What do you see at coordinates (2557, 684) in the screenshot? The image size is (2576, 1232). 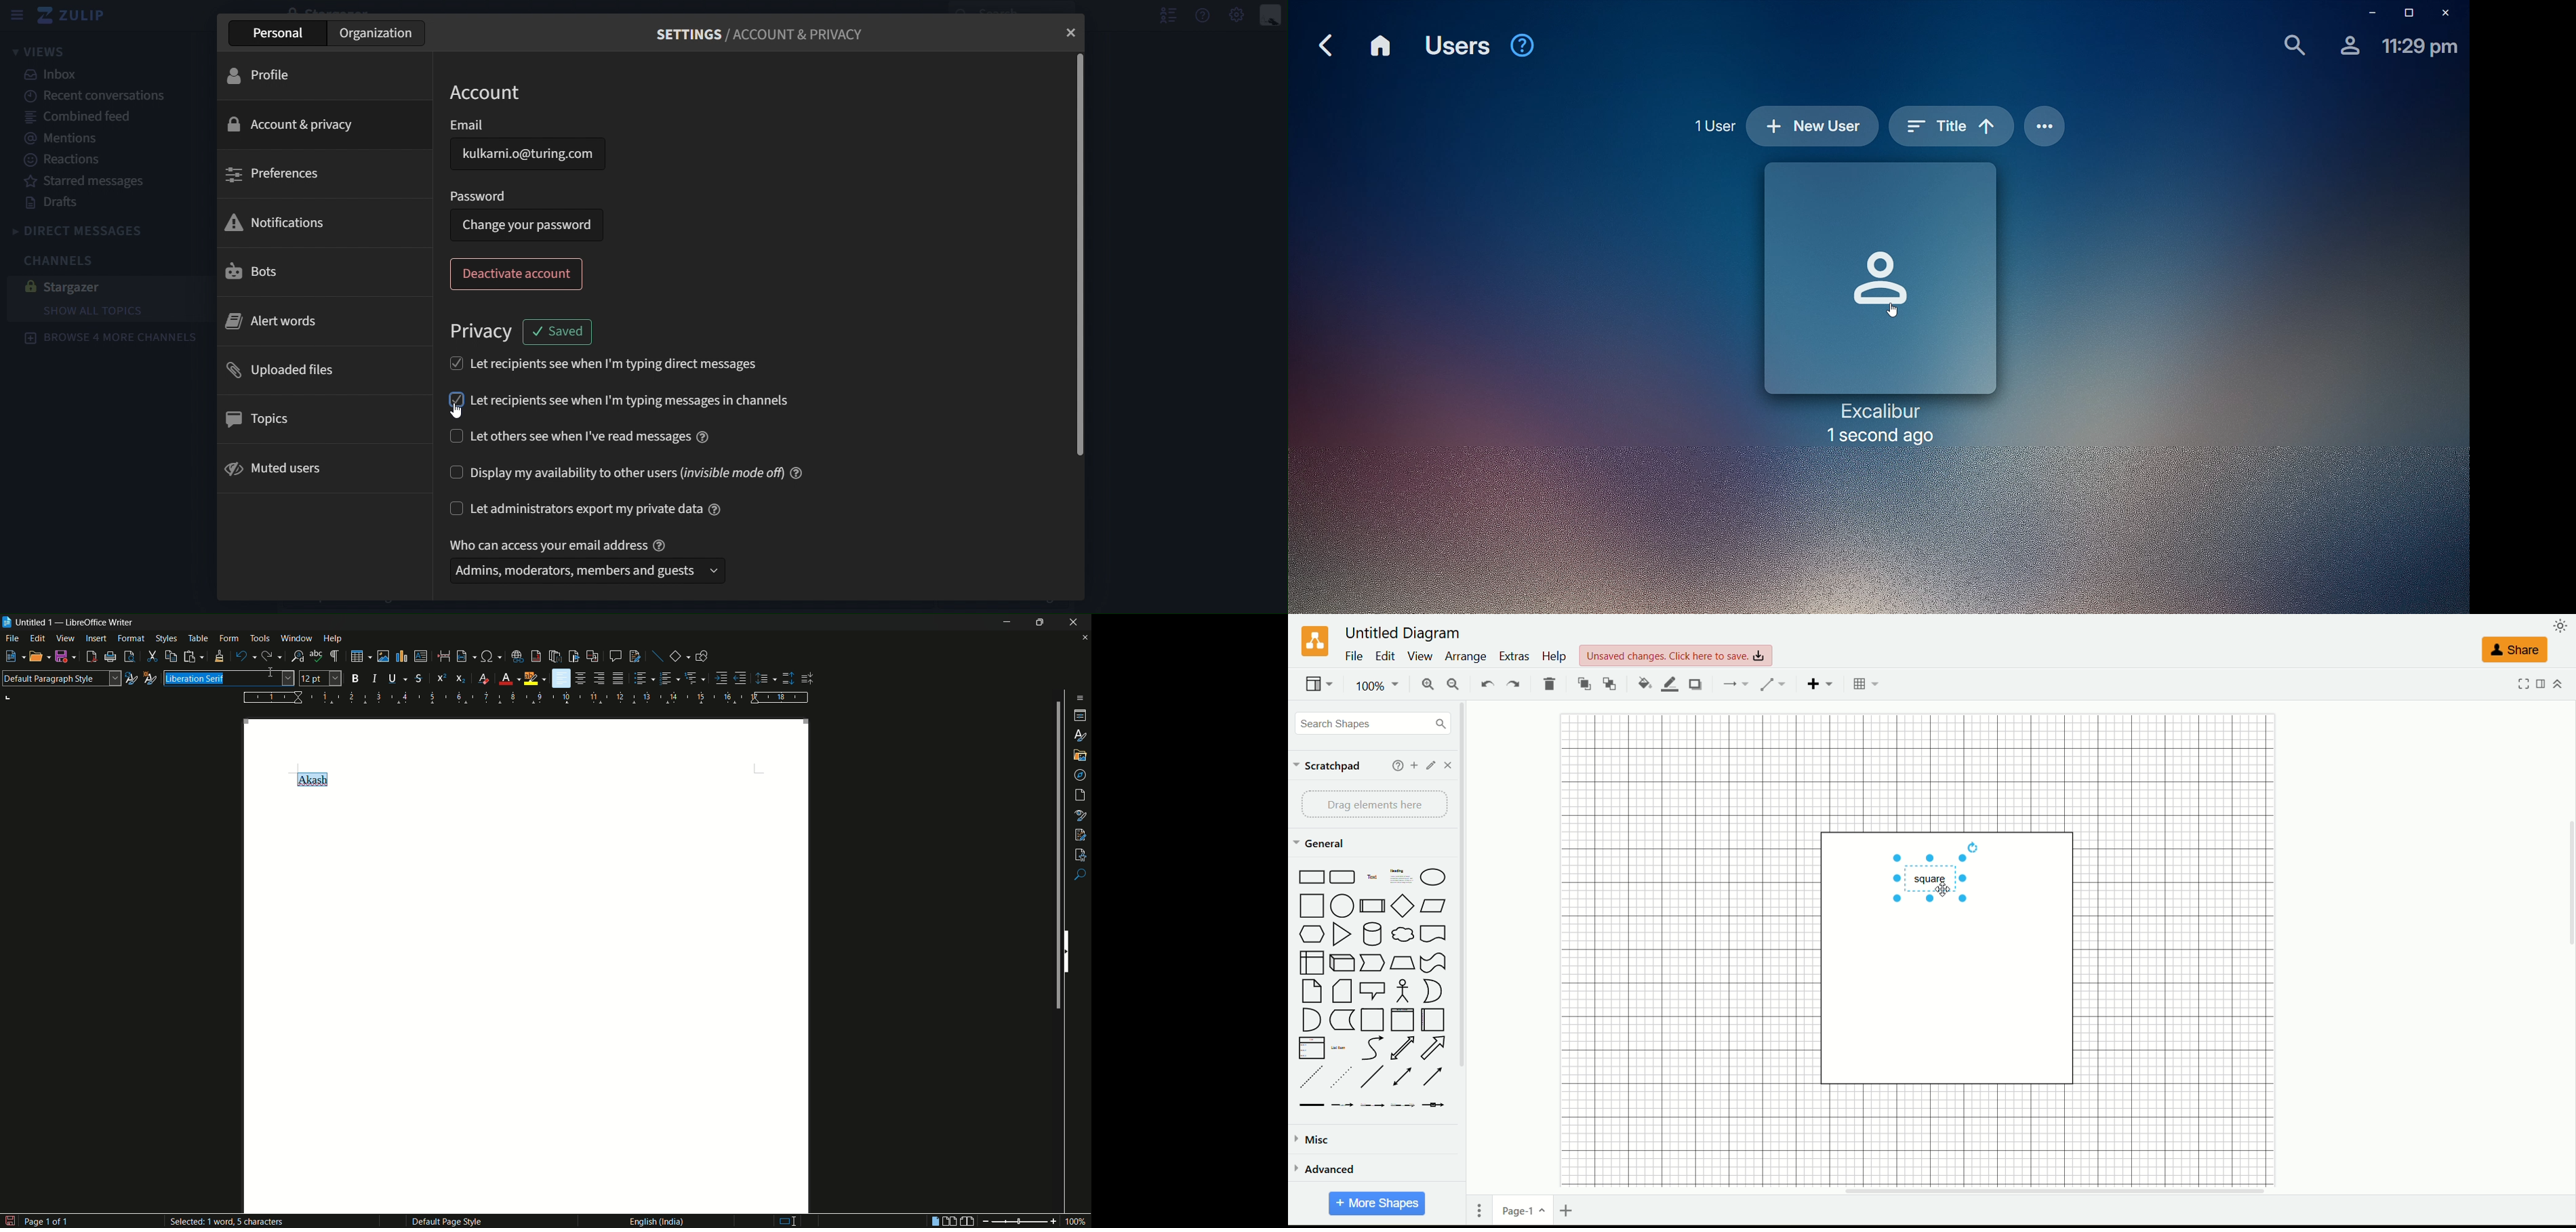 I see `collapse/expand` at bounding box center [2557, 684].